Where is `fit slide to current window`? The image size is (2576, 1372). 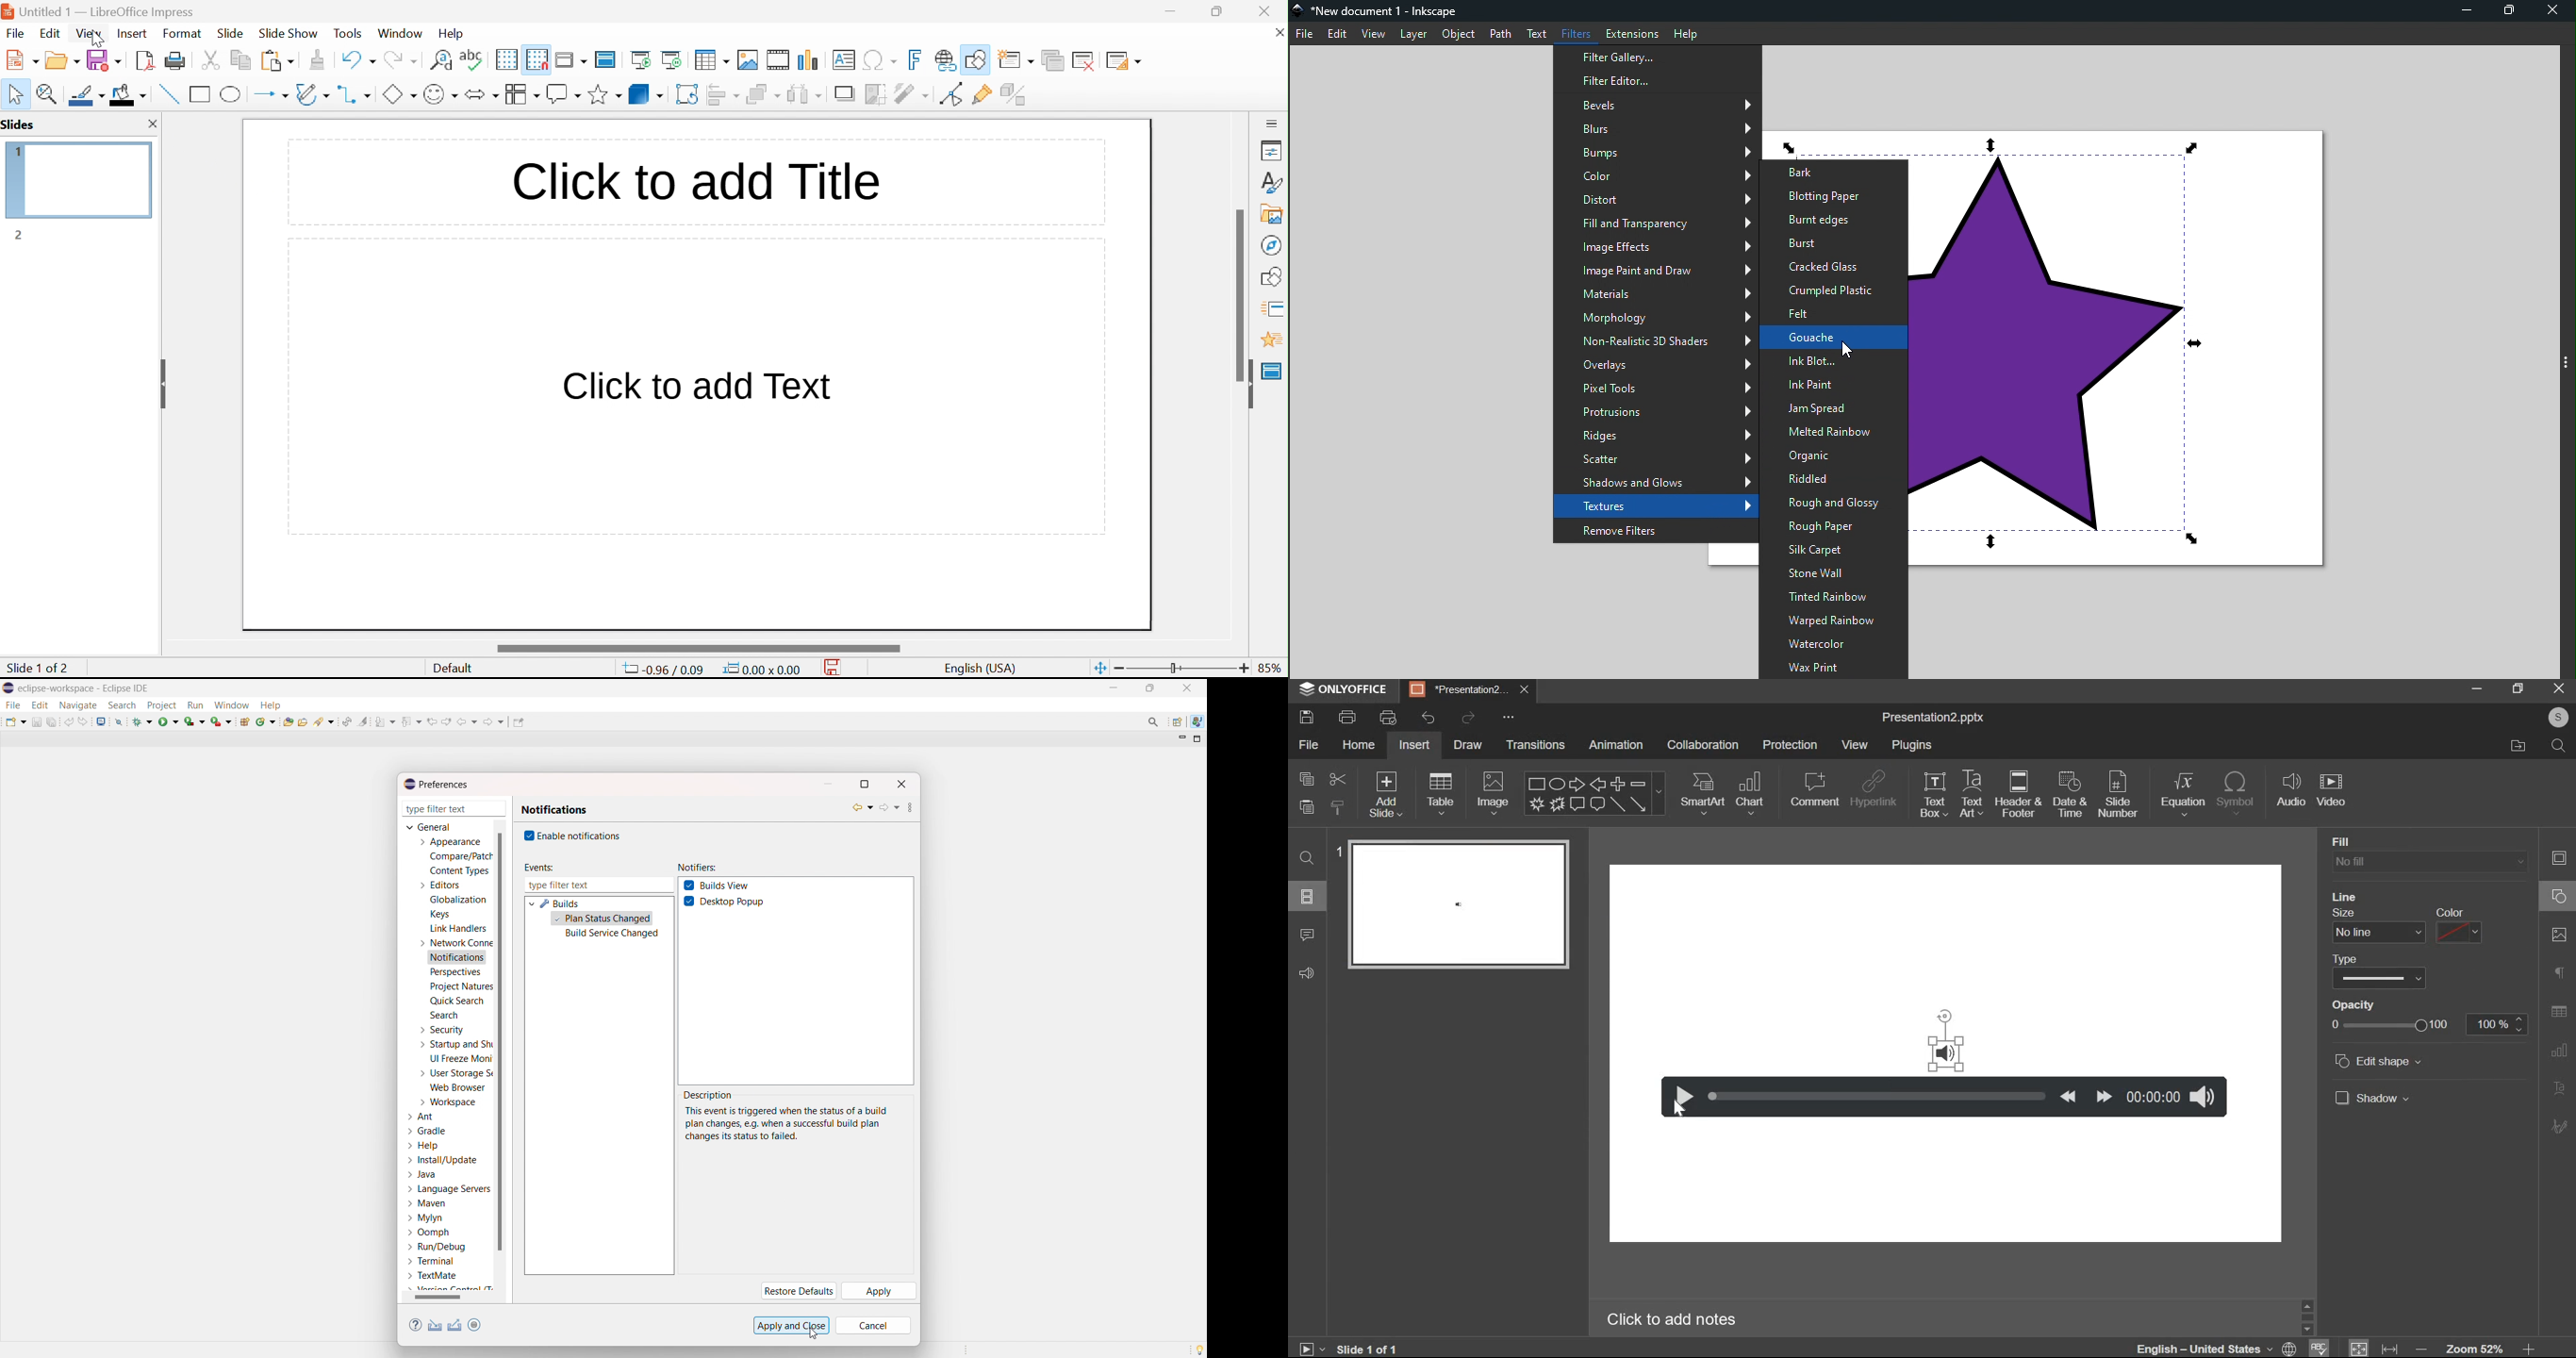
fit slide to current window is located at coordinates (1099, 668).